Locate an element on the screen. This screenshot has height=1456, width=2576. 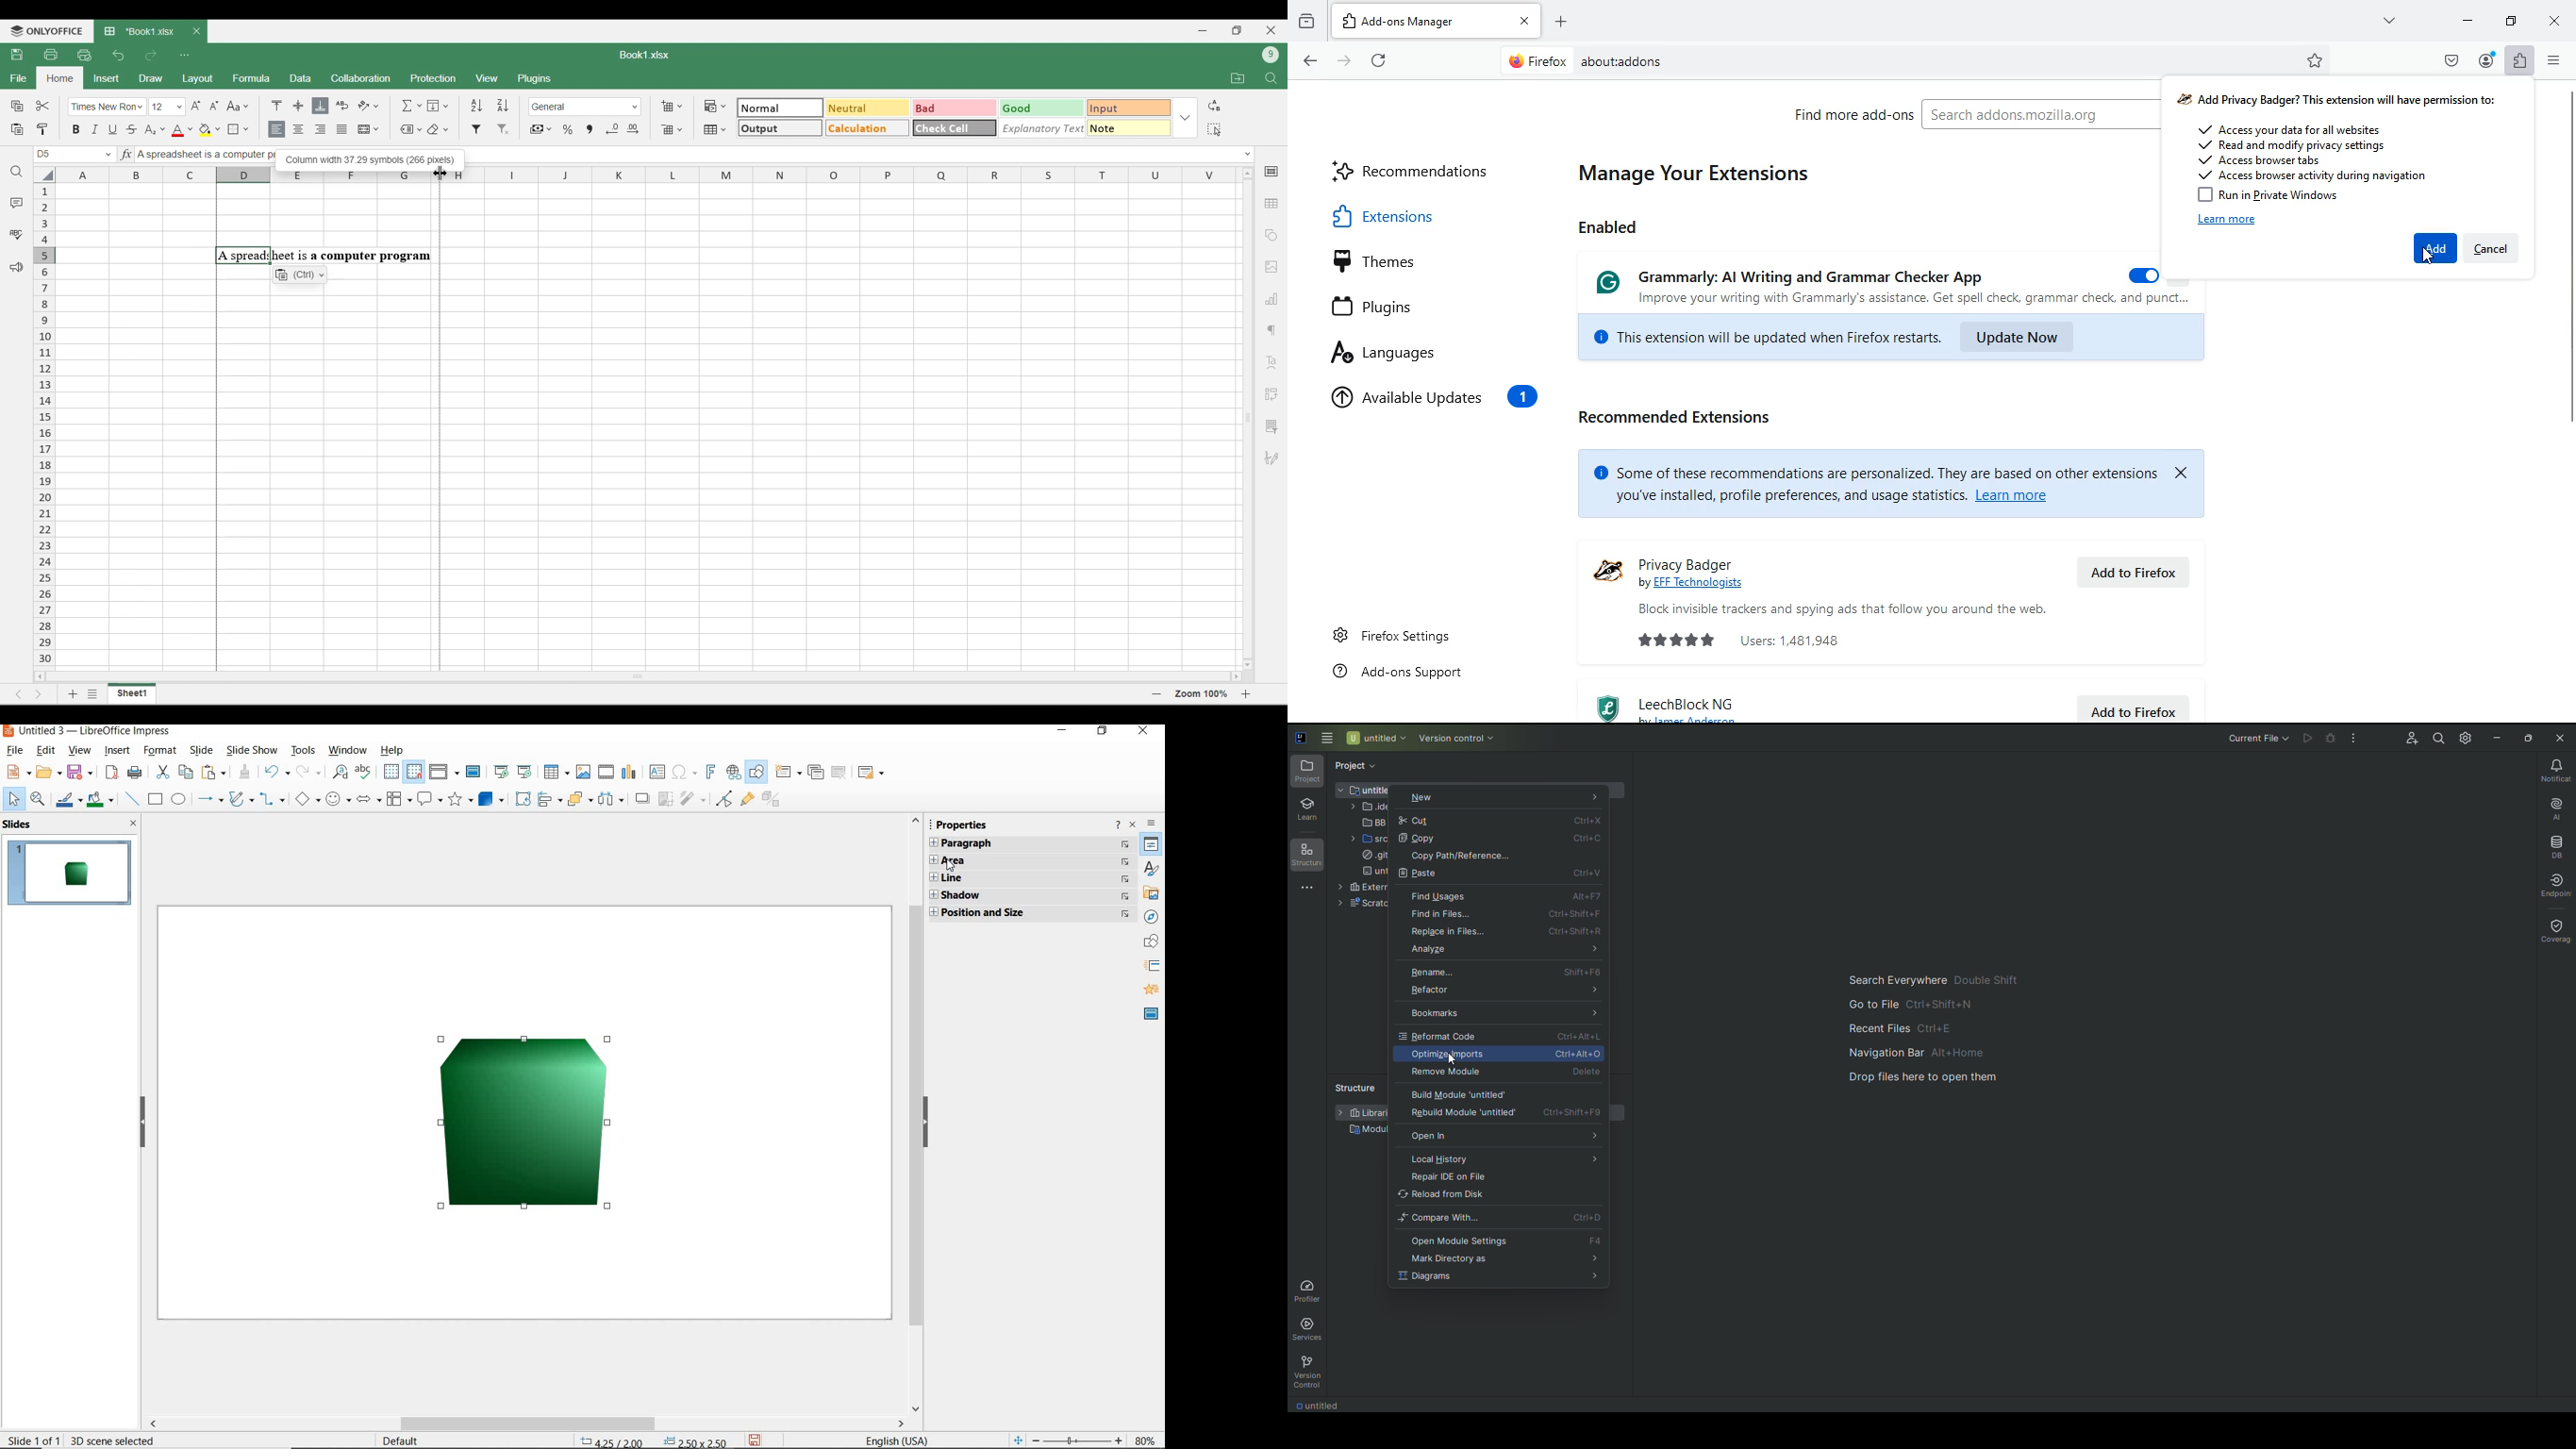
30 scene selected is located at coordinates (113, 1441).